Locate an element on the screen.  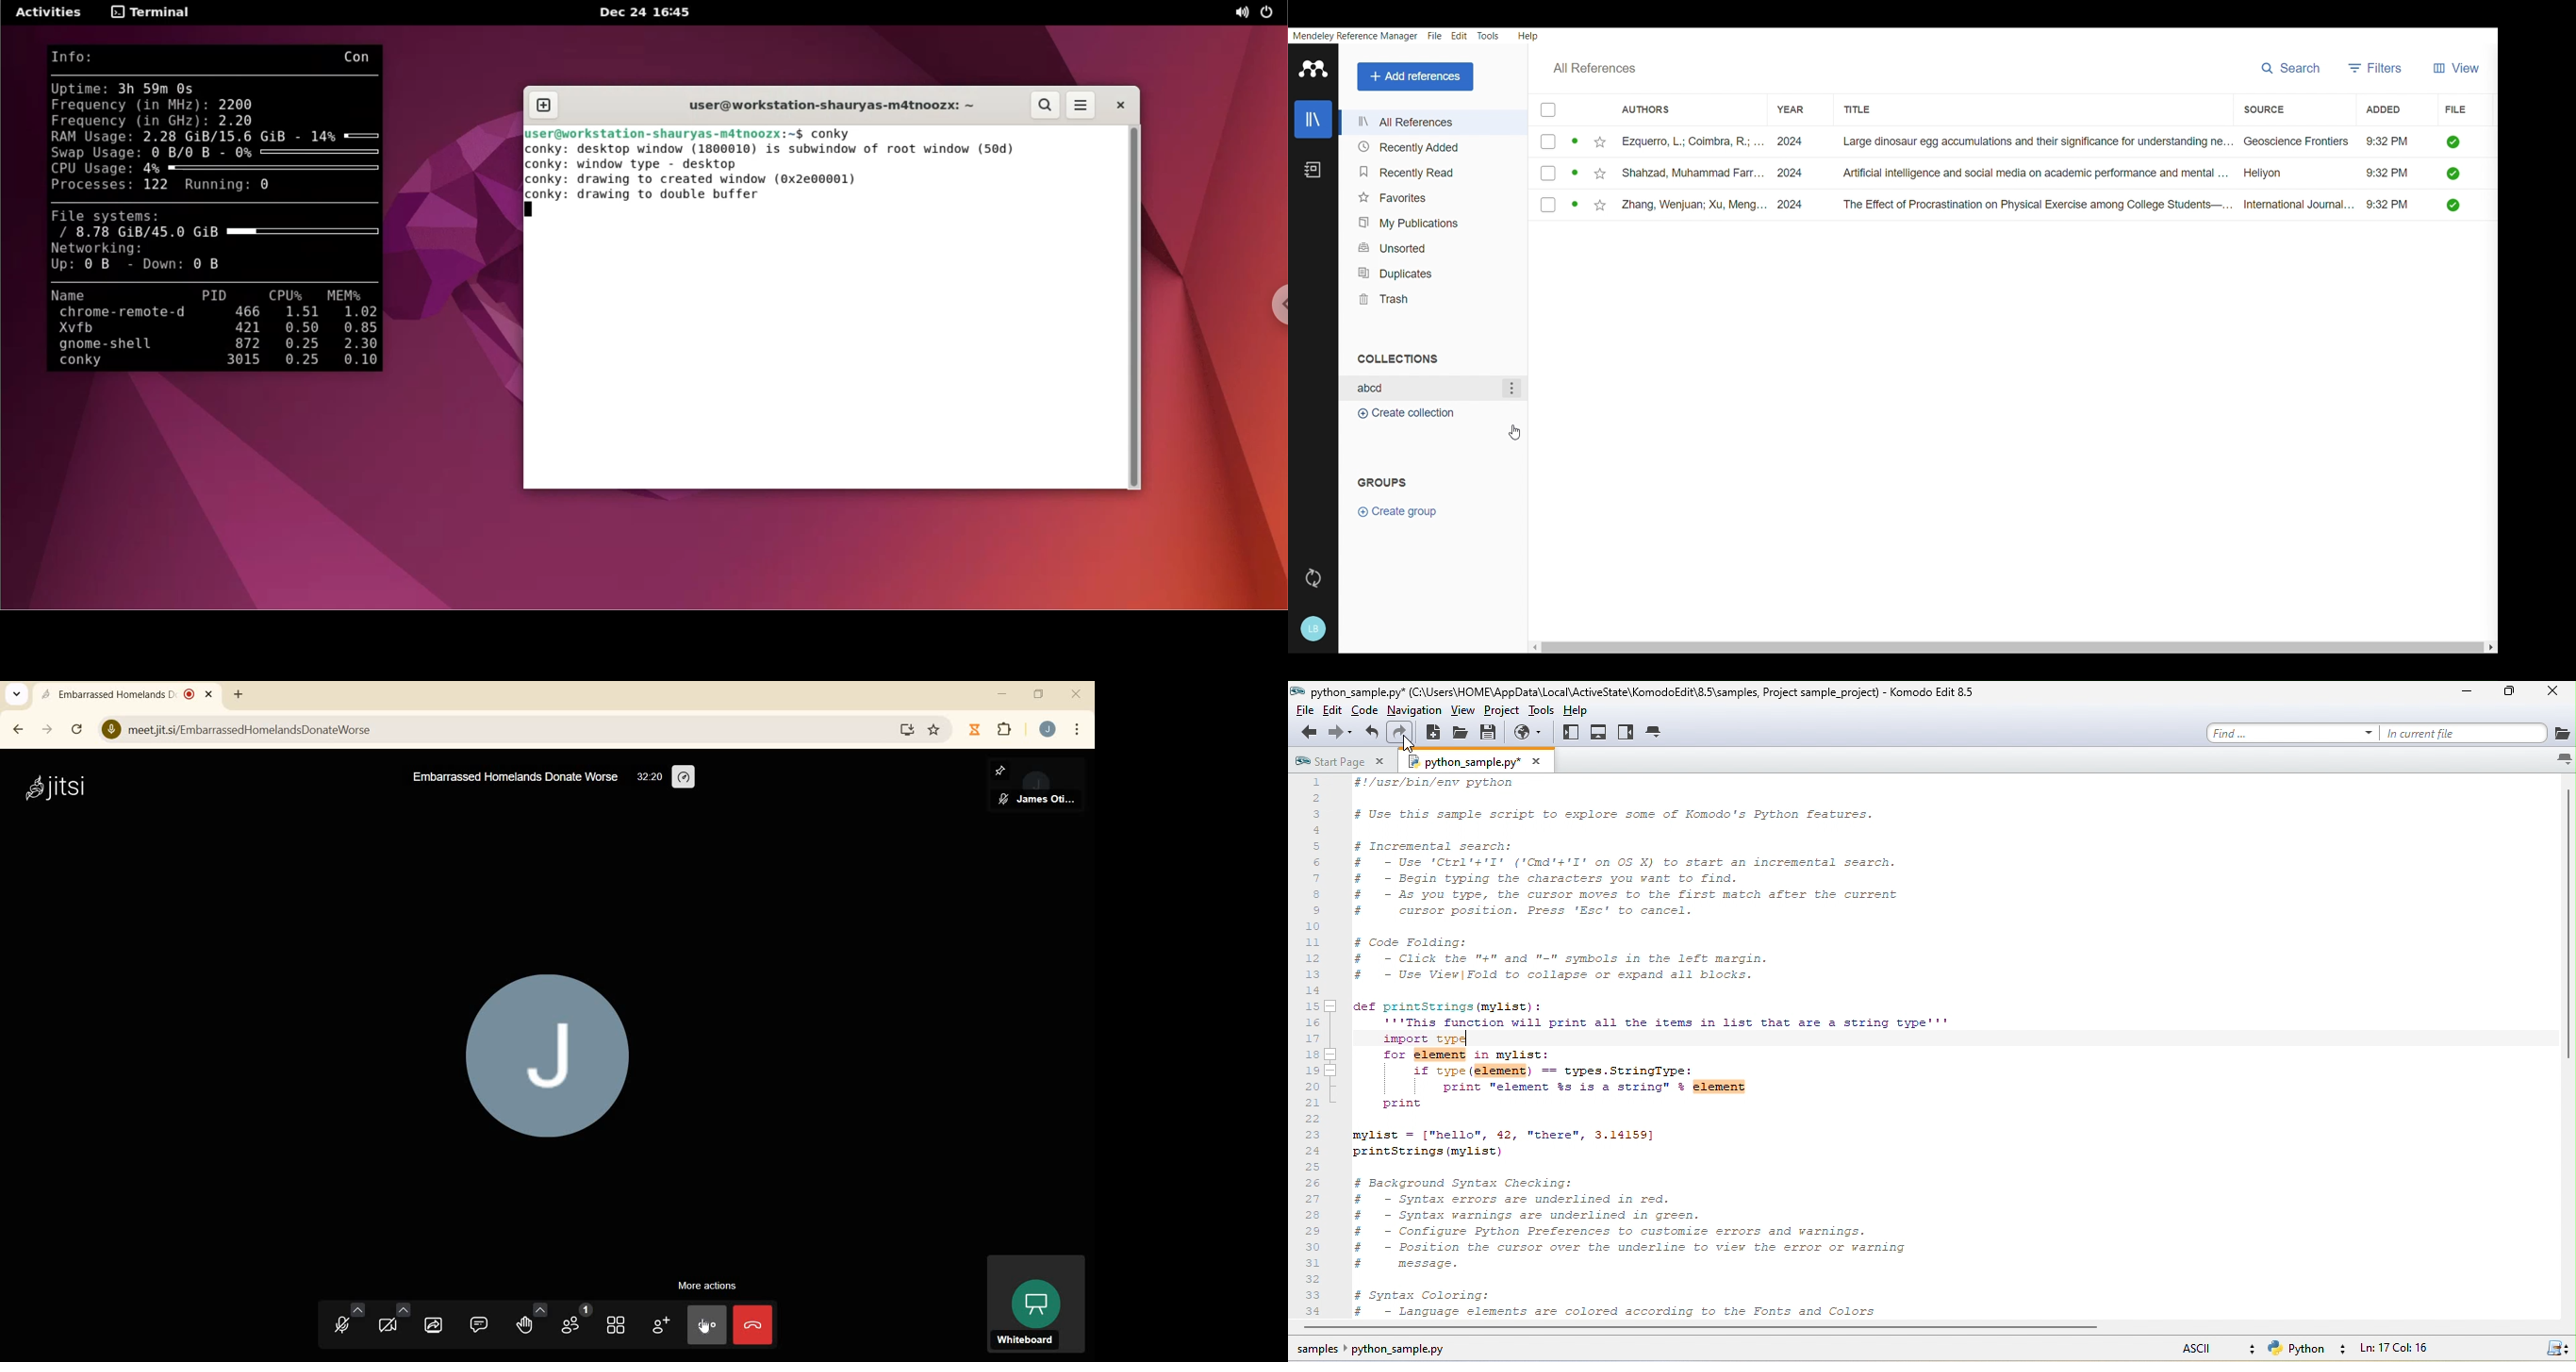
raise your hand is located at coordinates (531, 1320).